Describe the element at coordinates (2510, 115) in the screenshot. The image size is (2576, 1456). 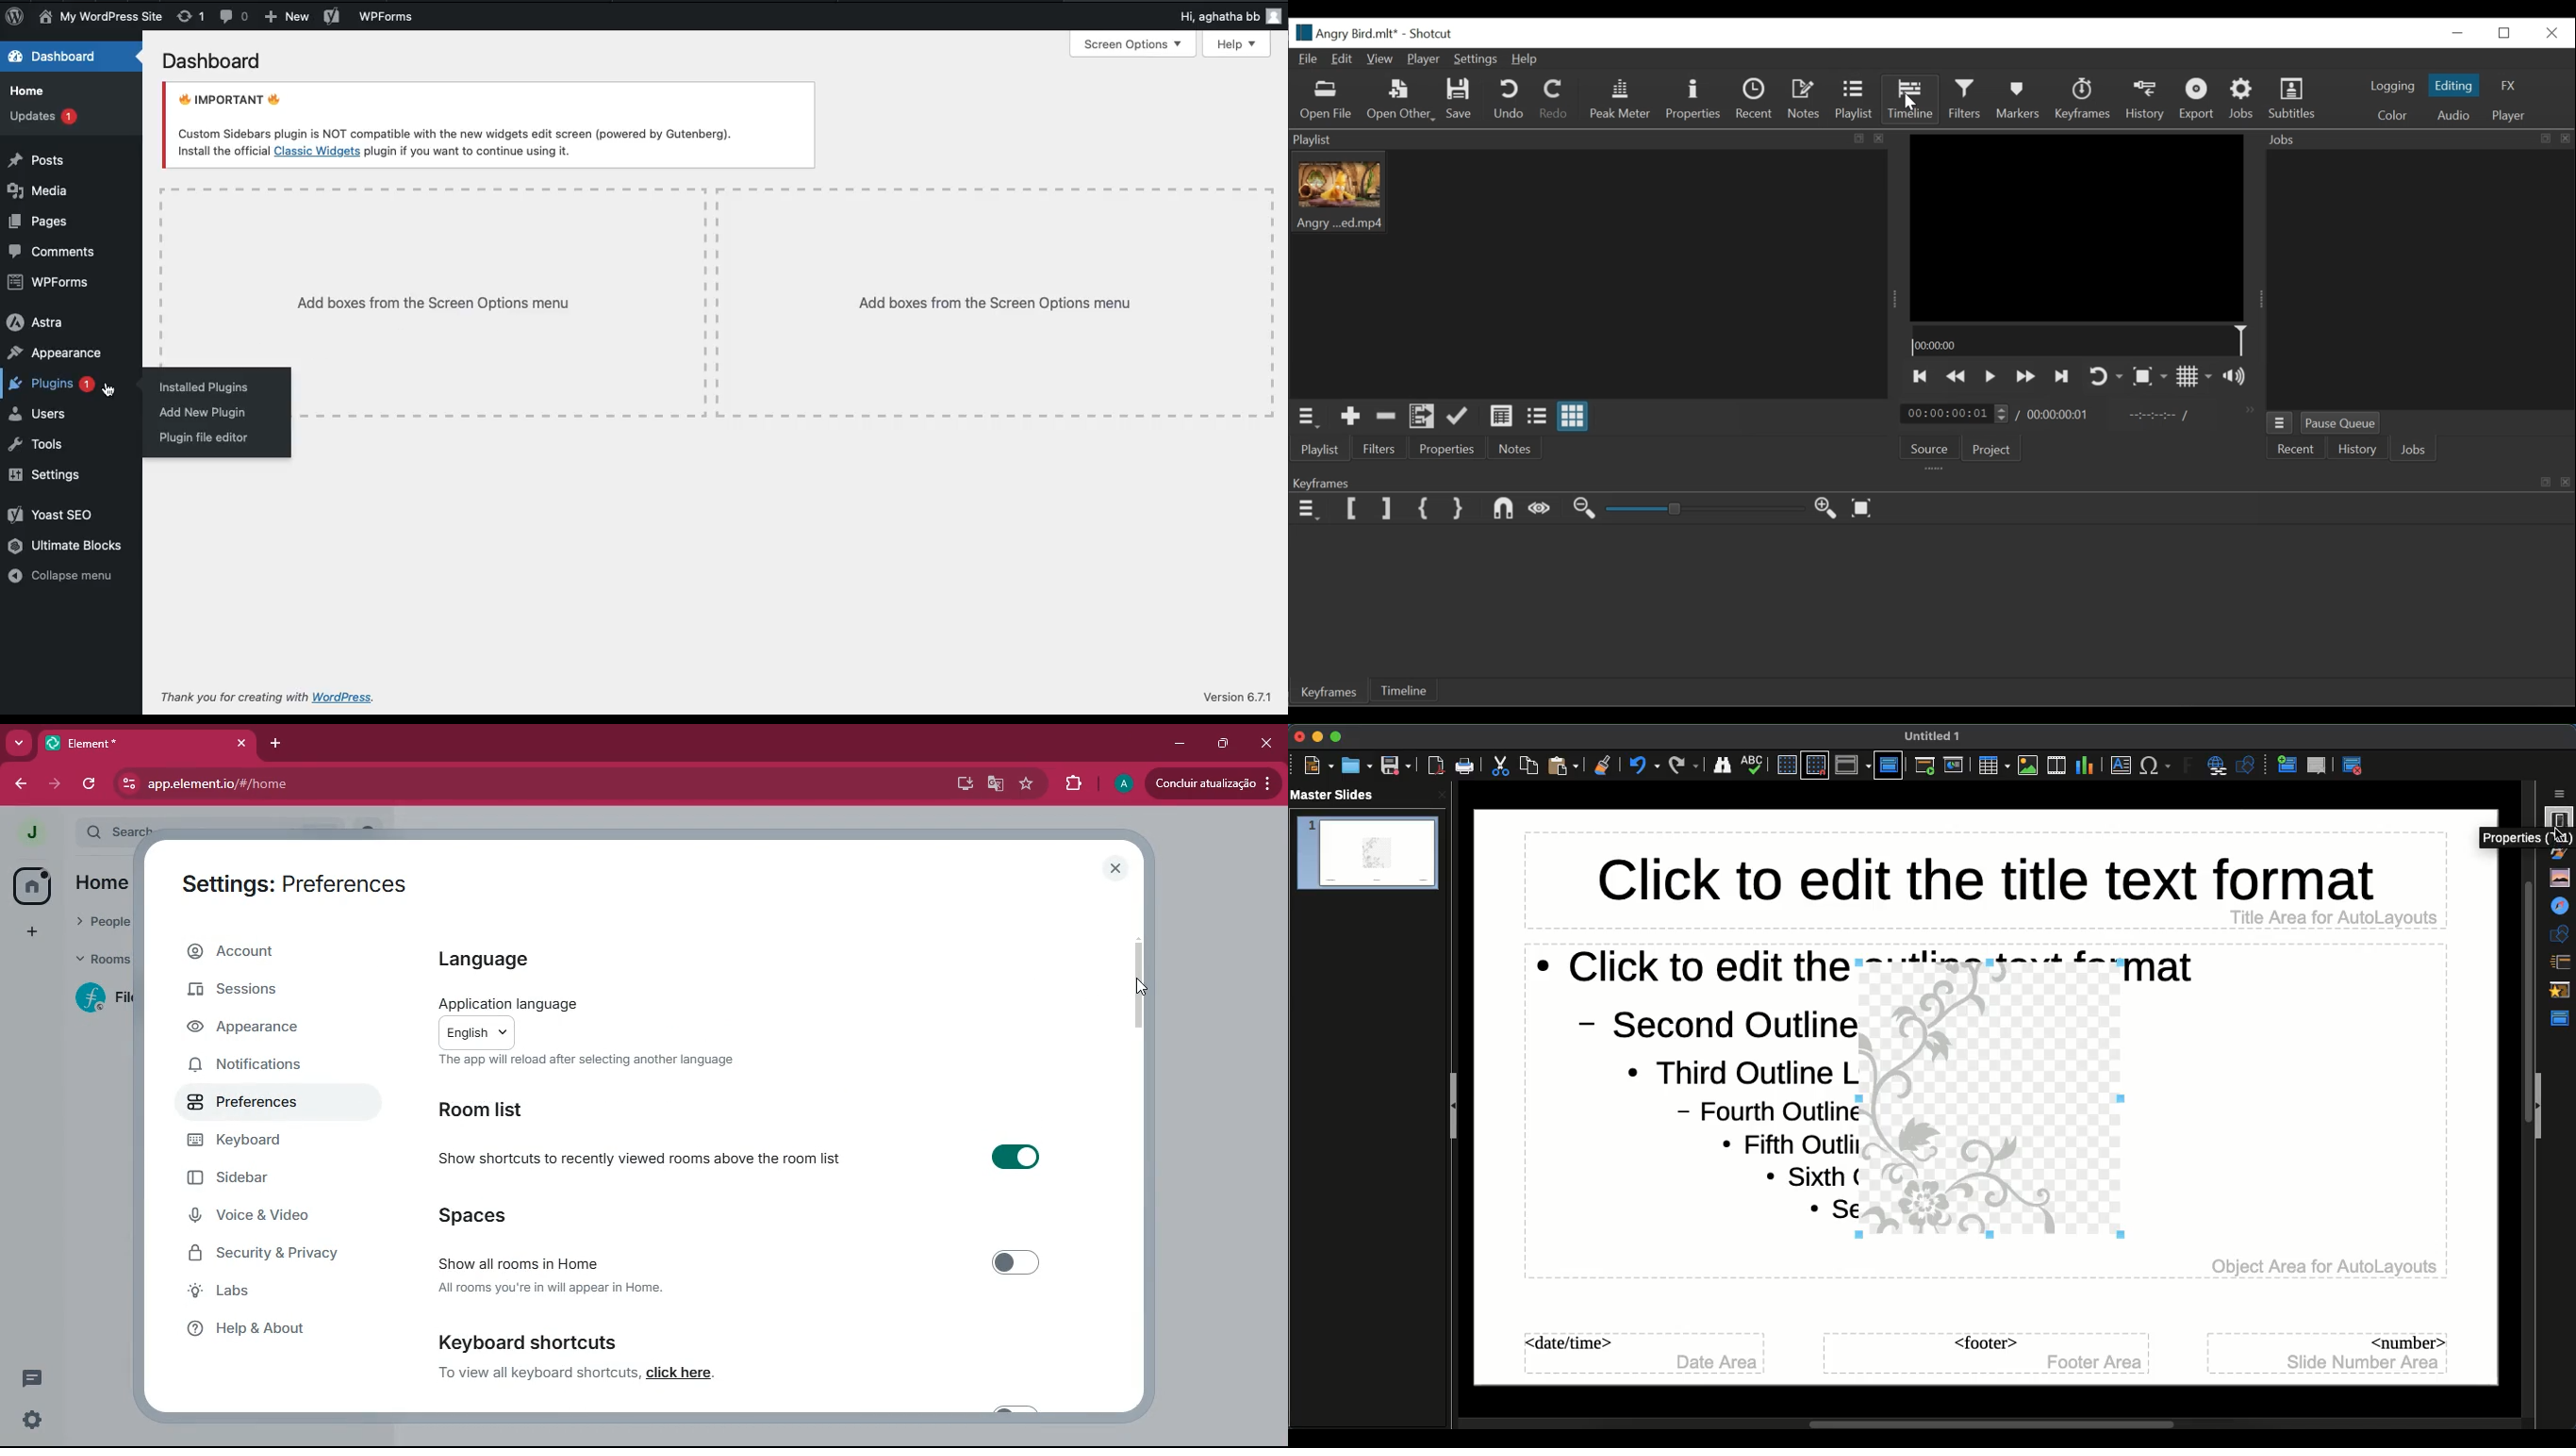
I see `Player` at that location.